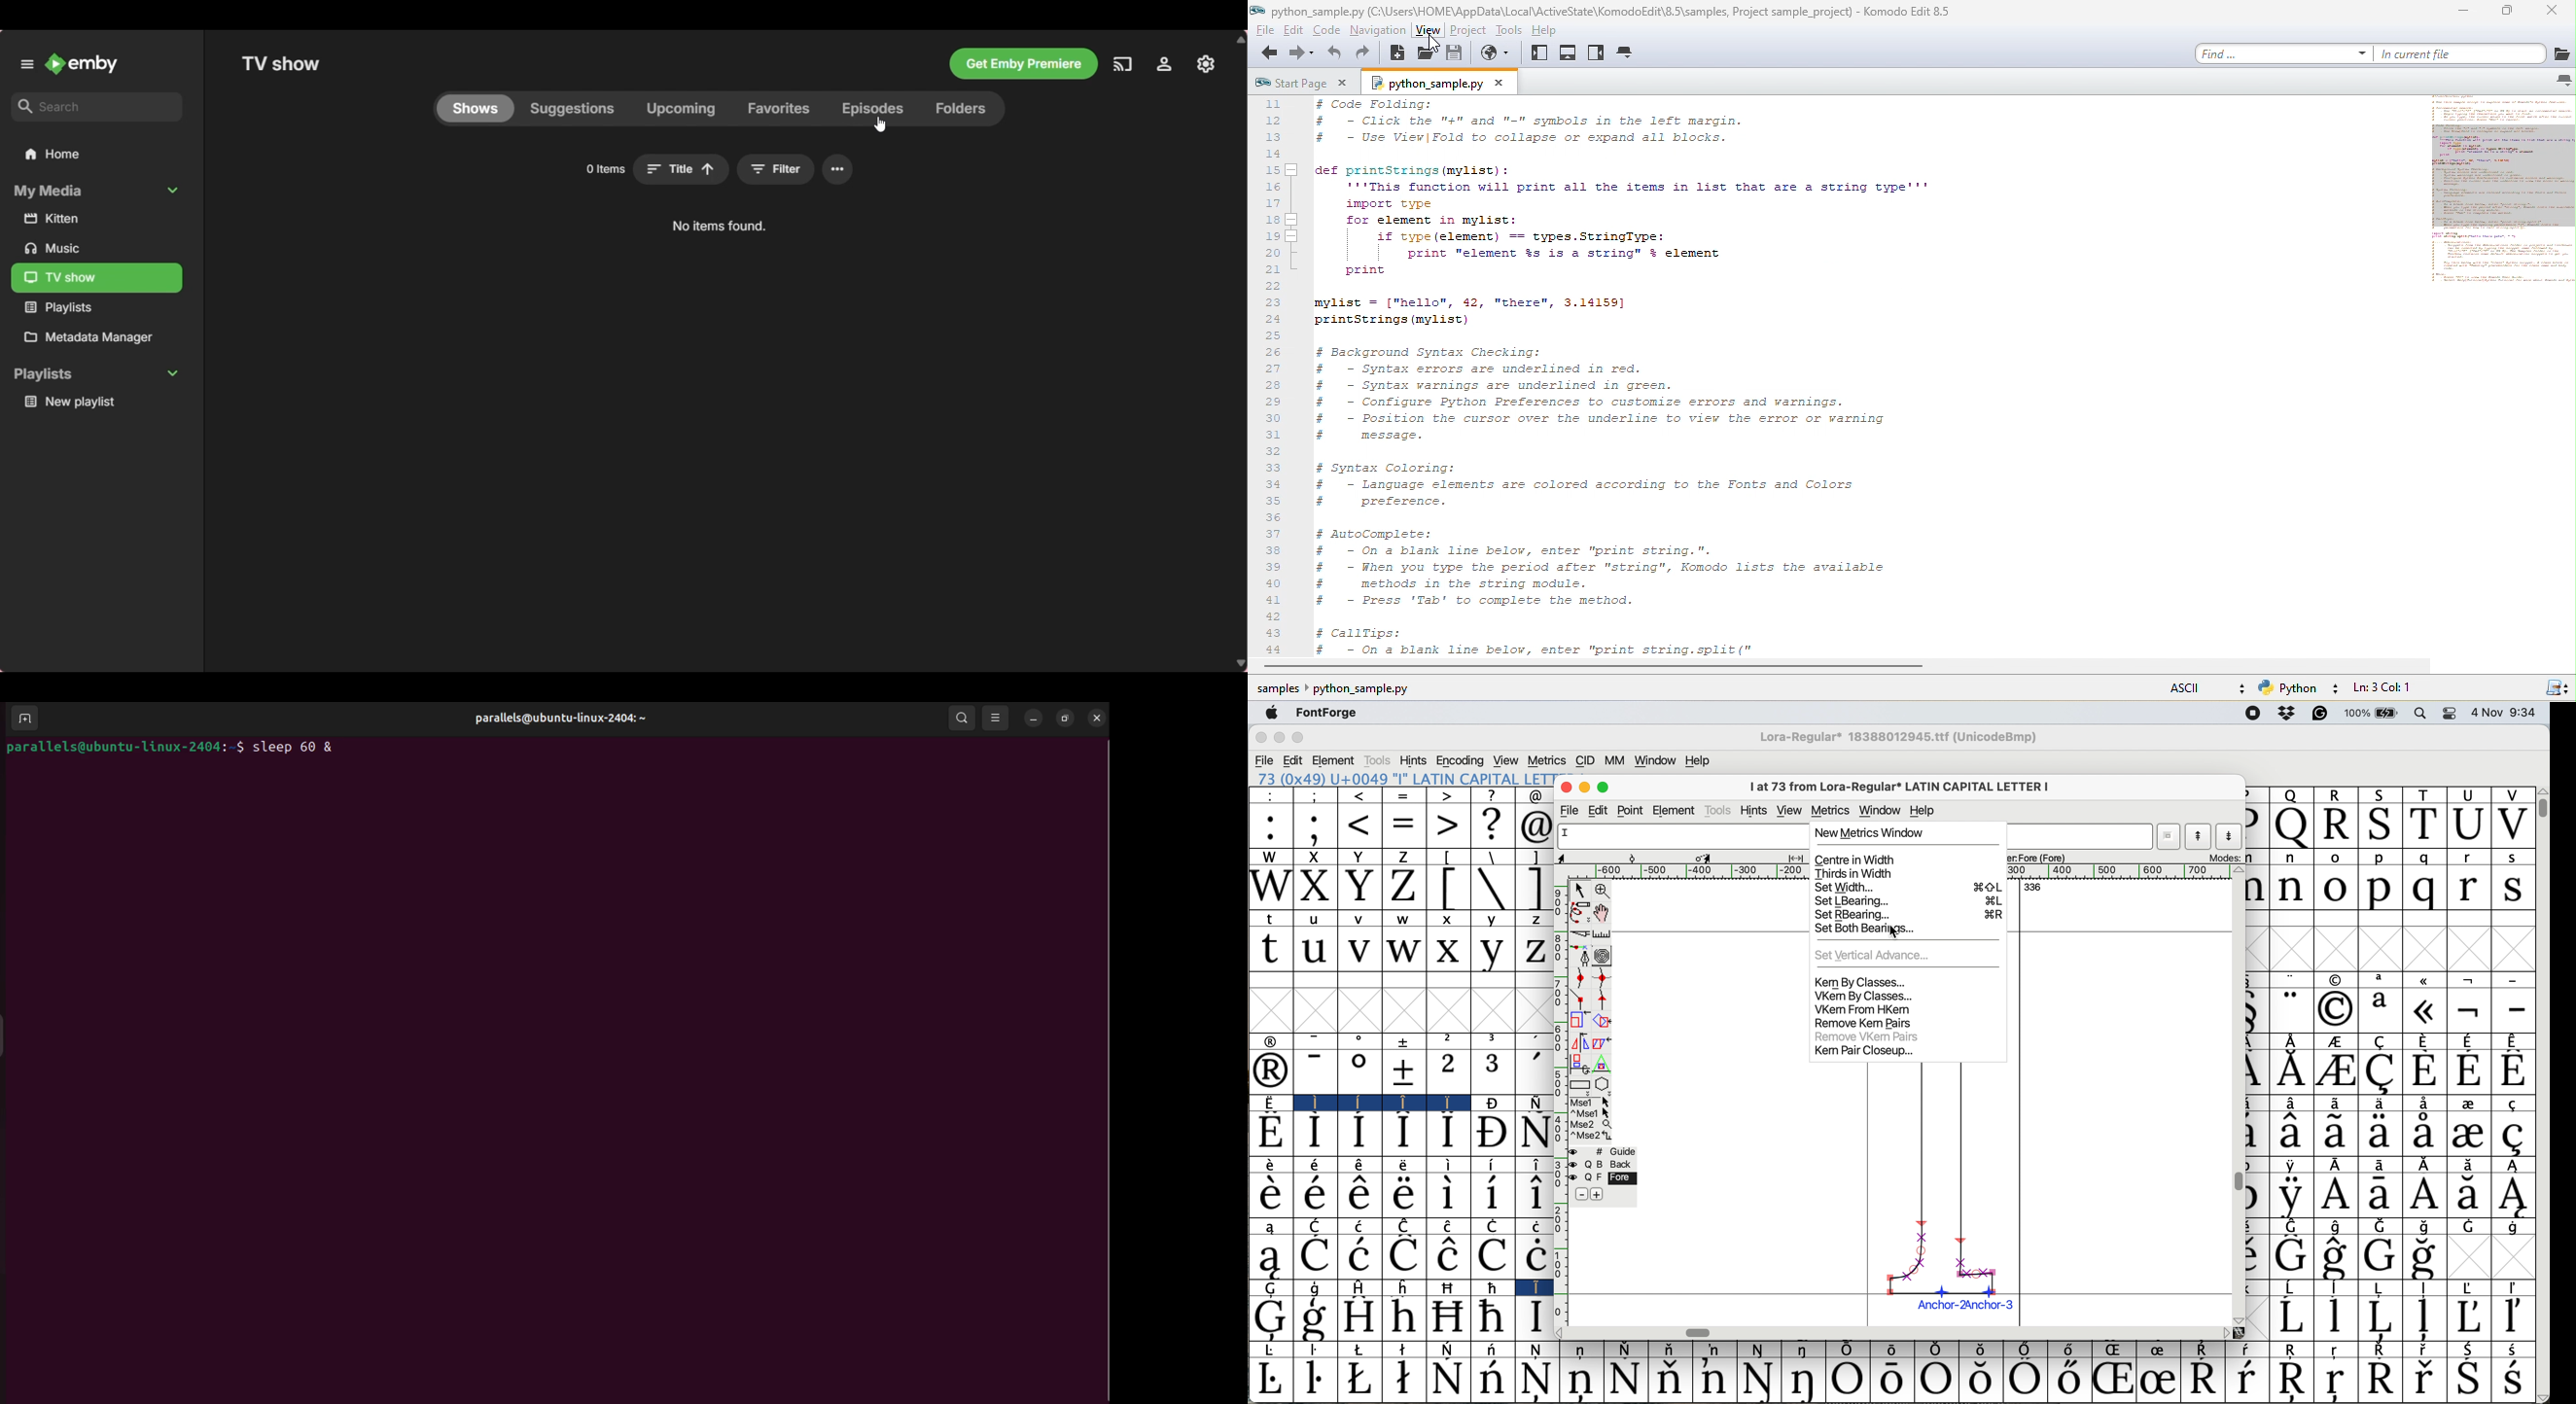 The image size is (2576, 1428). What do you see at coordinates (1511, 32) in the screenshot?
I see `tools` at bounding box center [1511, 32].